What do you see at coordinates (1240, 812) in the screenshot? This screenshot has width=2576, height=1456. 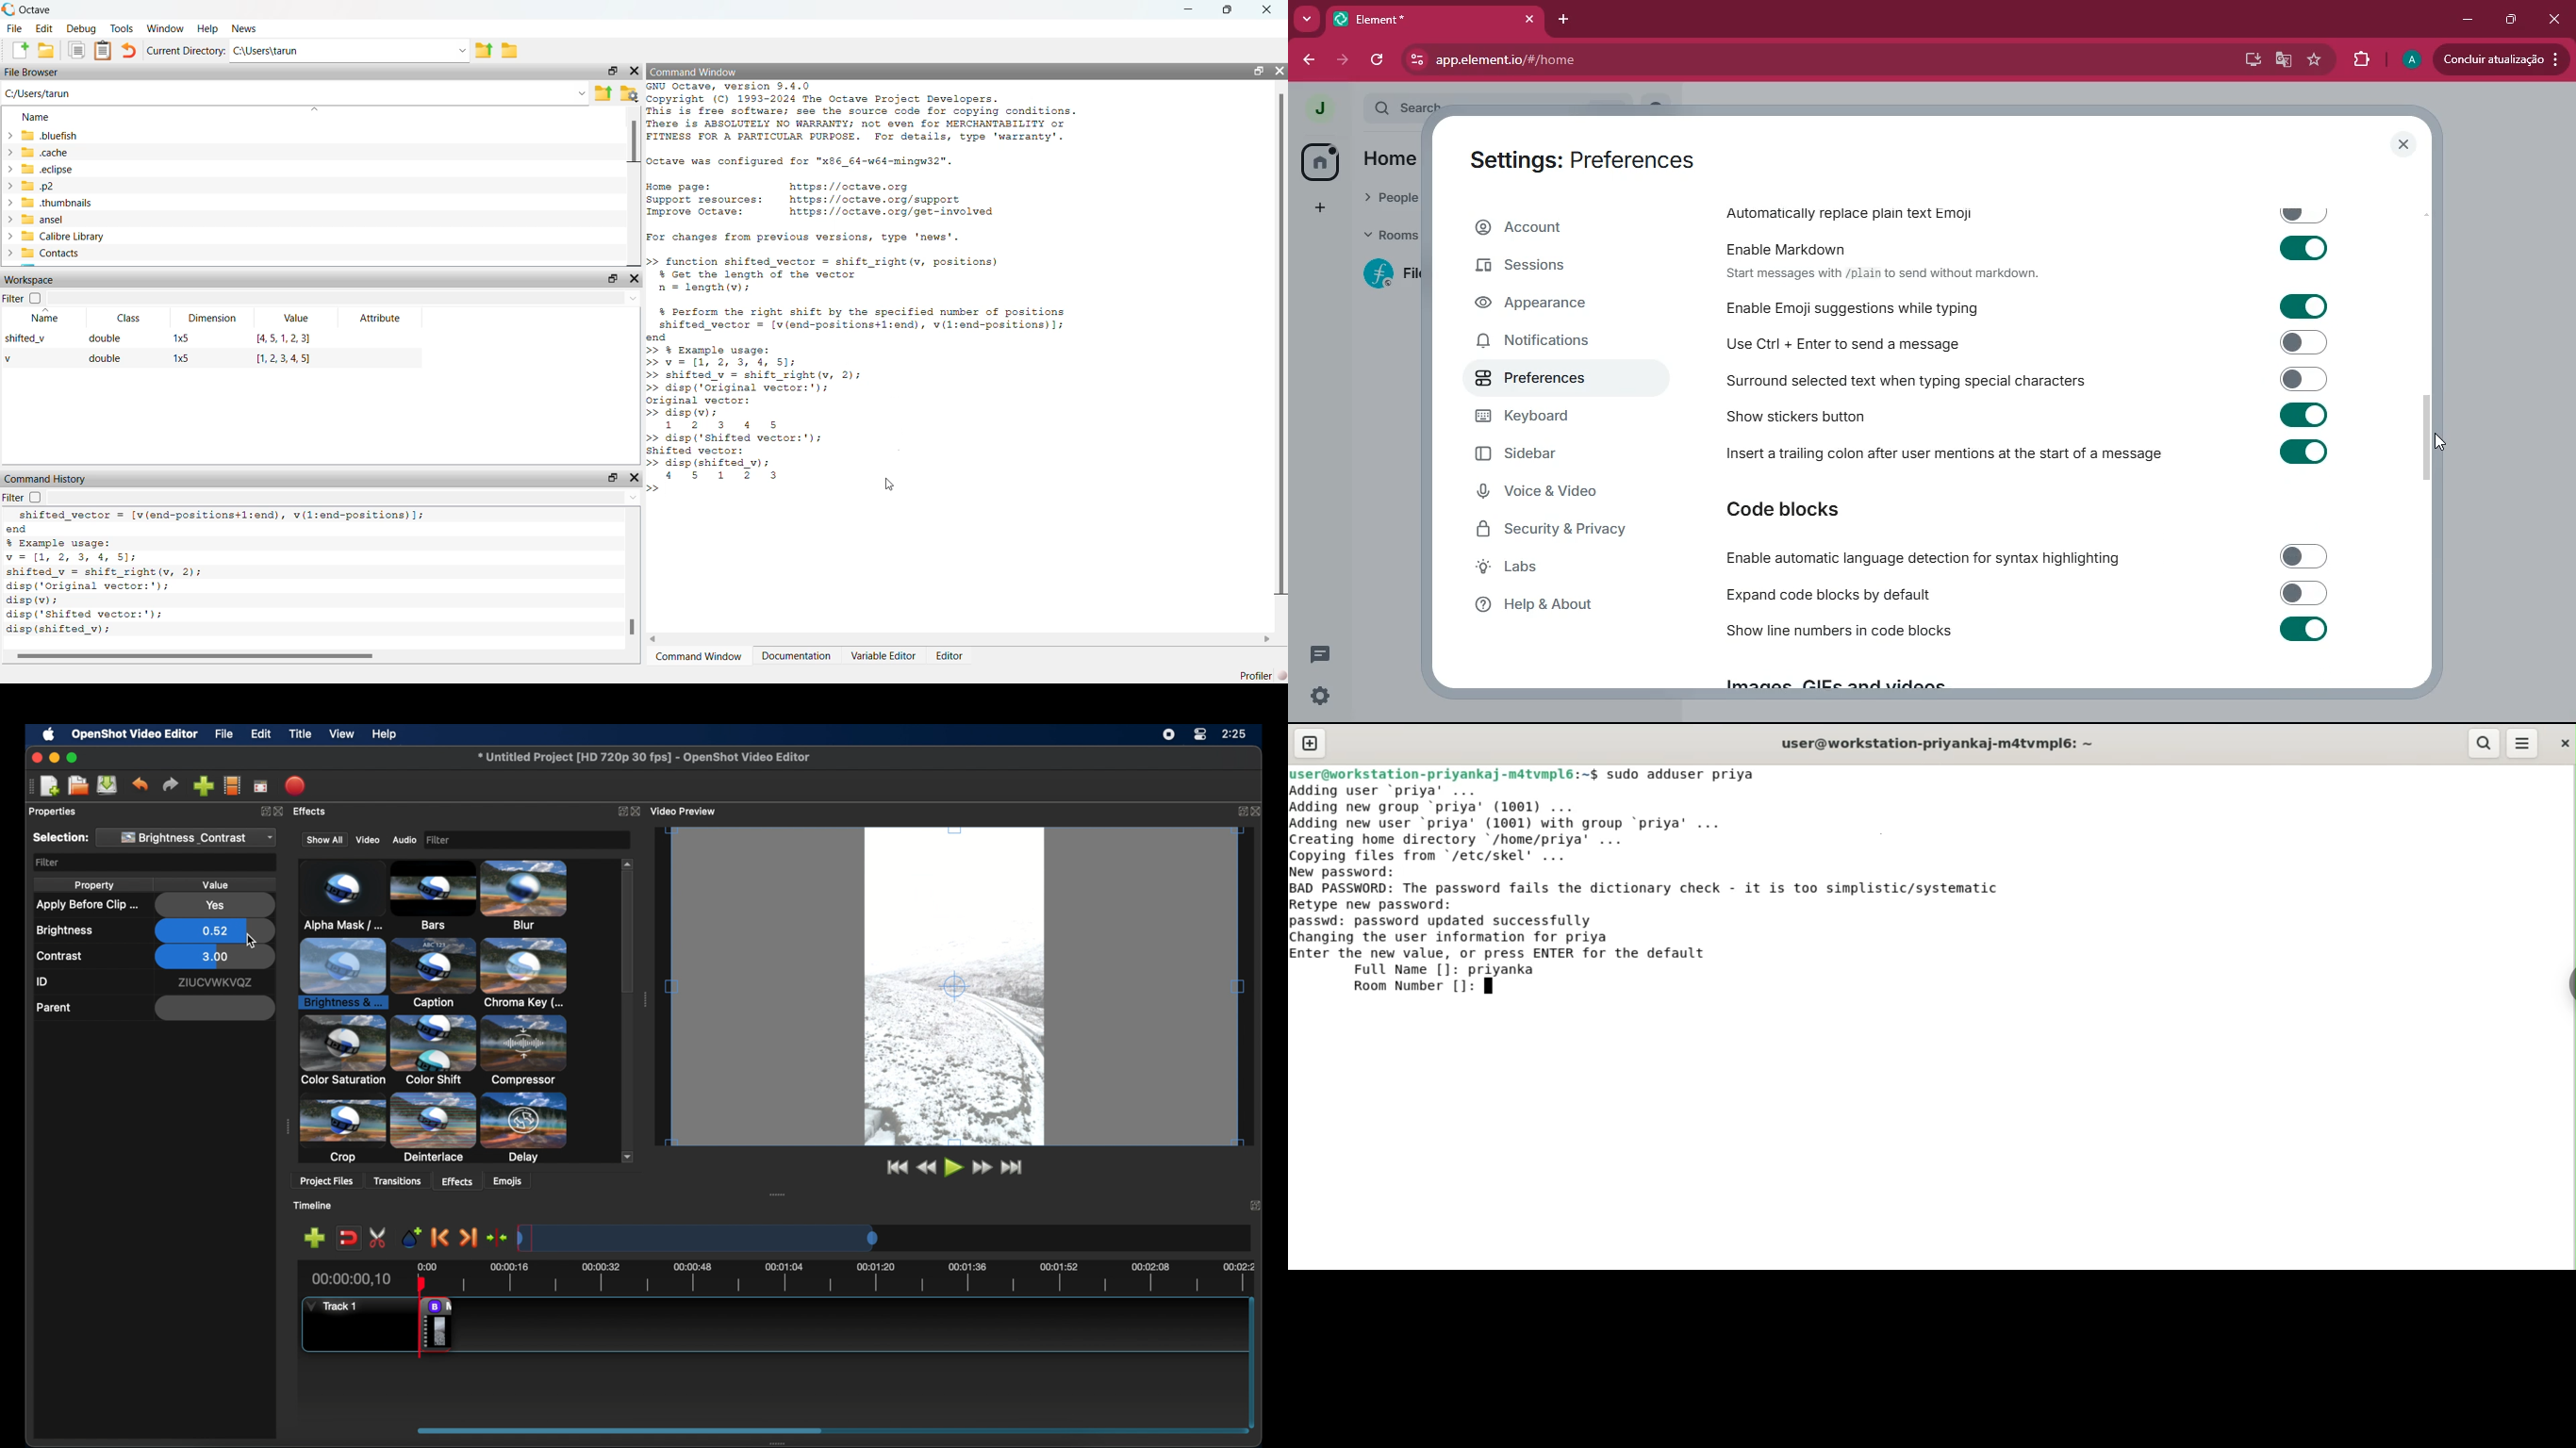 I see `expand` at bounding box center [1240, 812].